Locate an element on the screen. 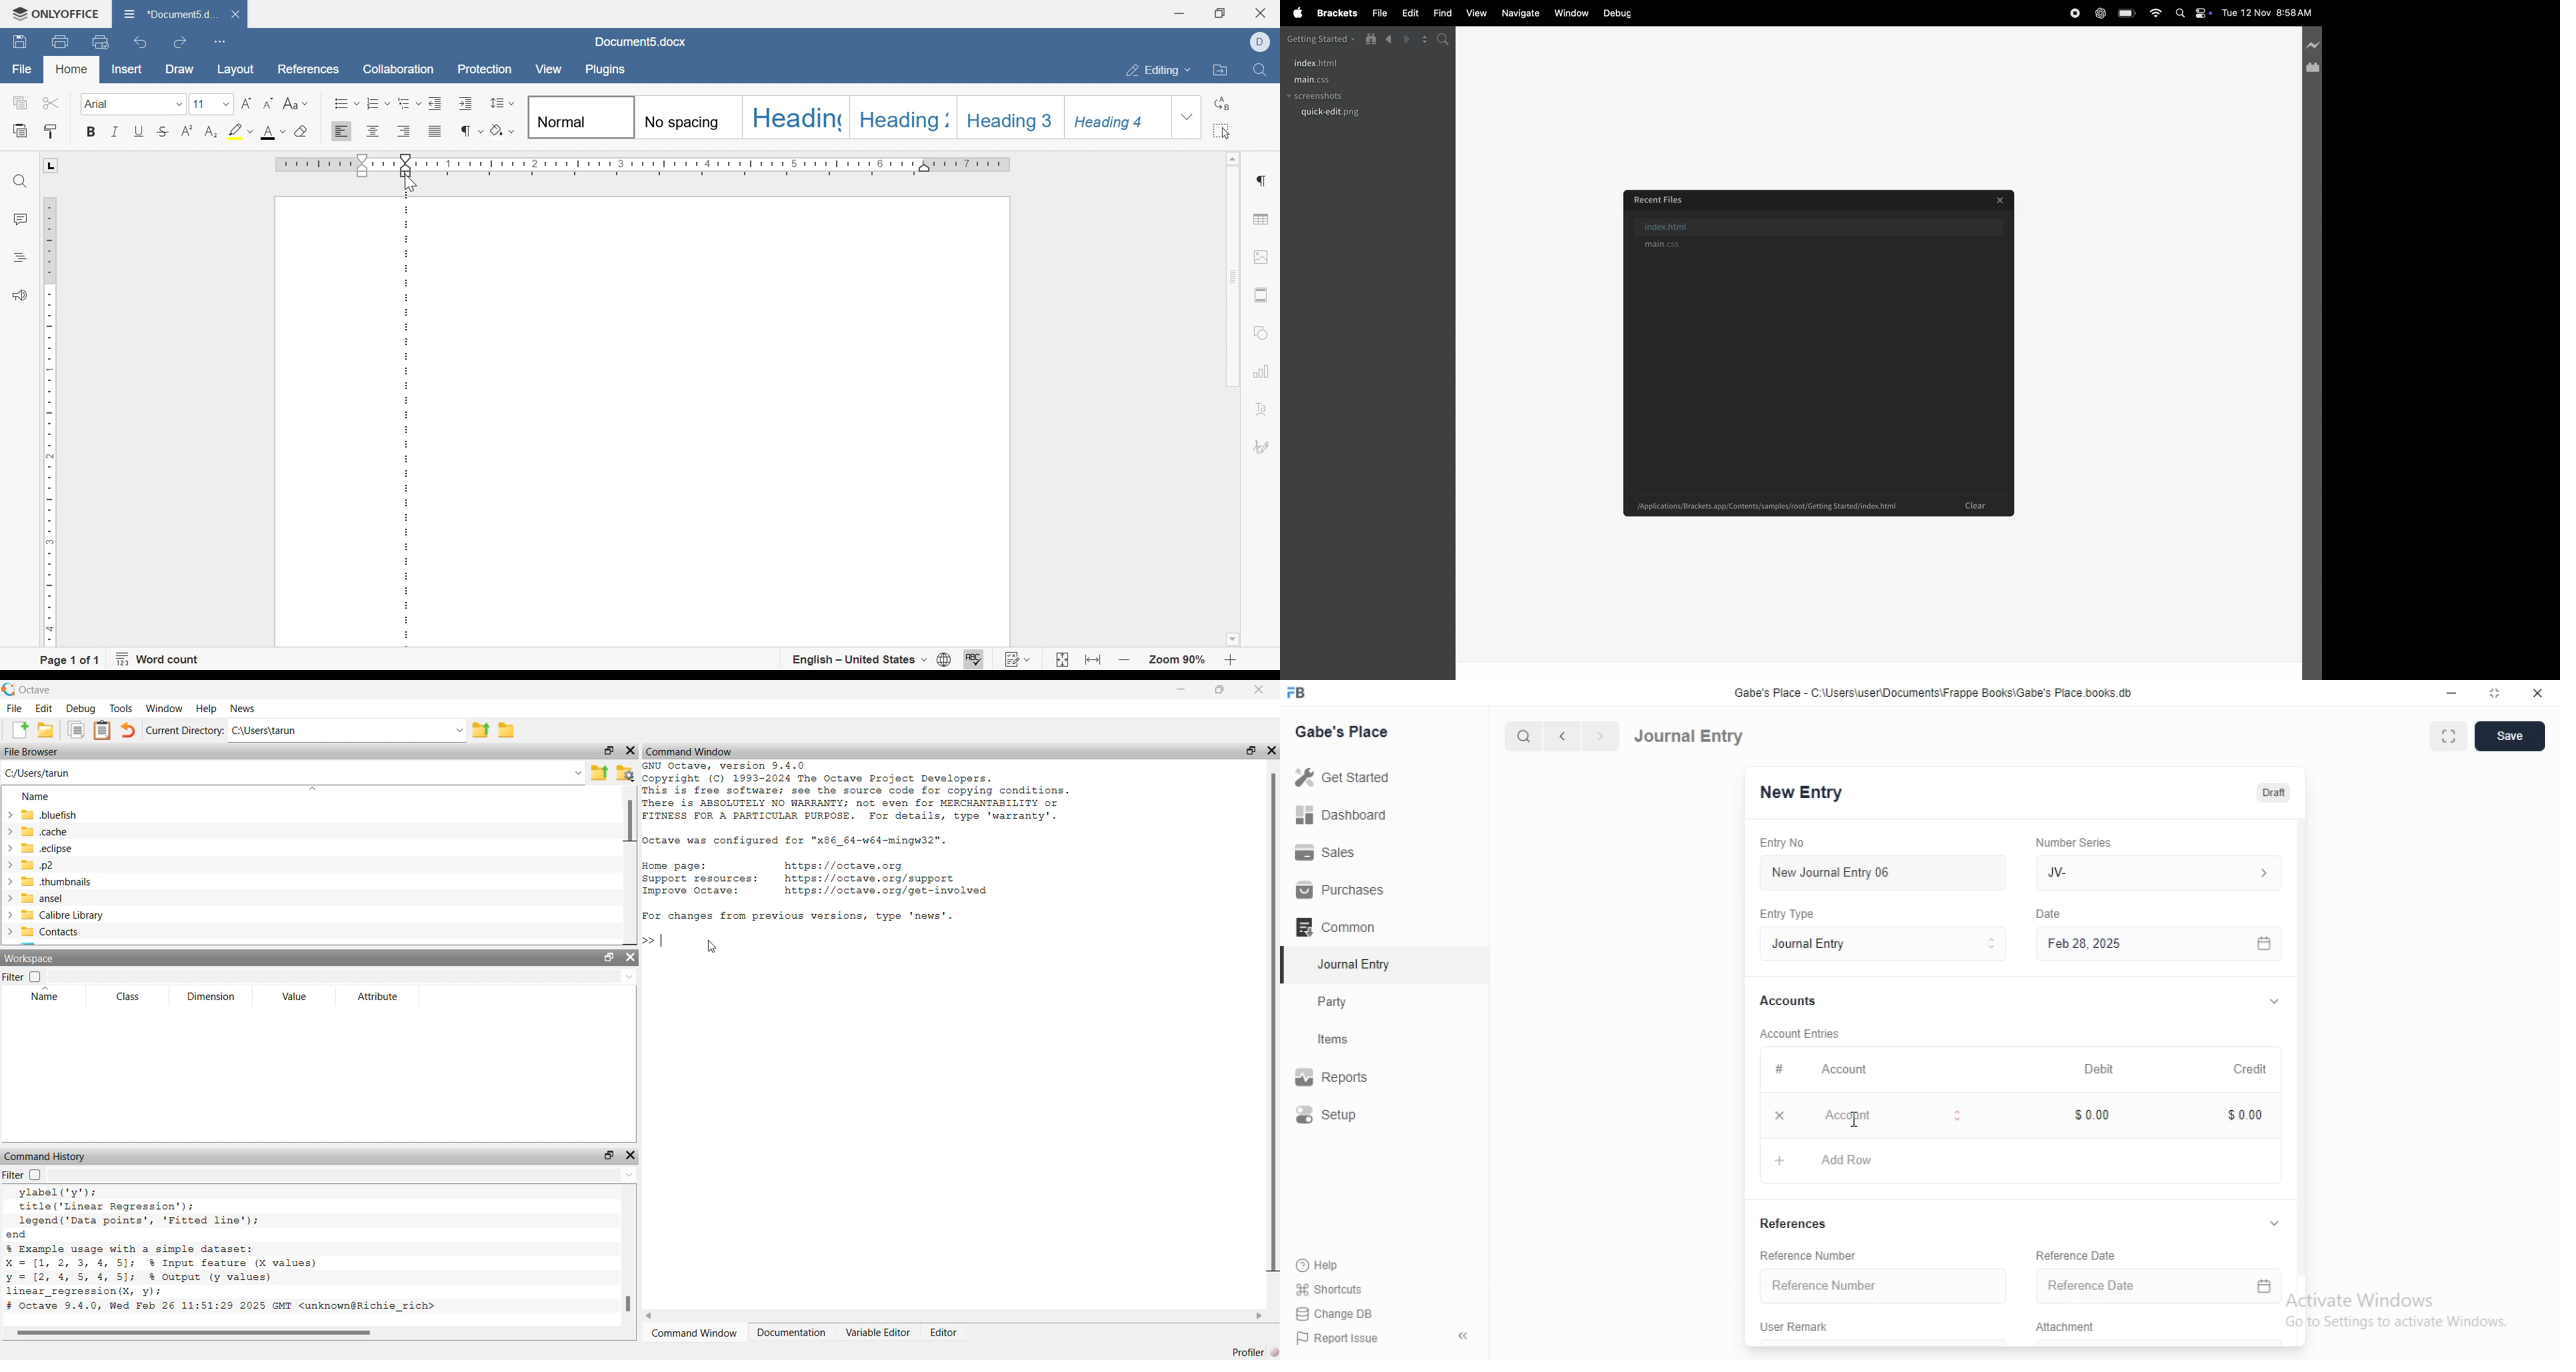 The width and height of the screenshot is (2576, 1372). $000 is located at coordinates (2247, 1115).